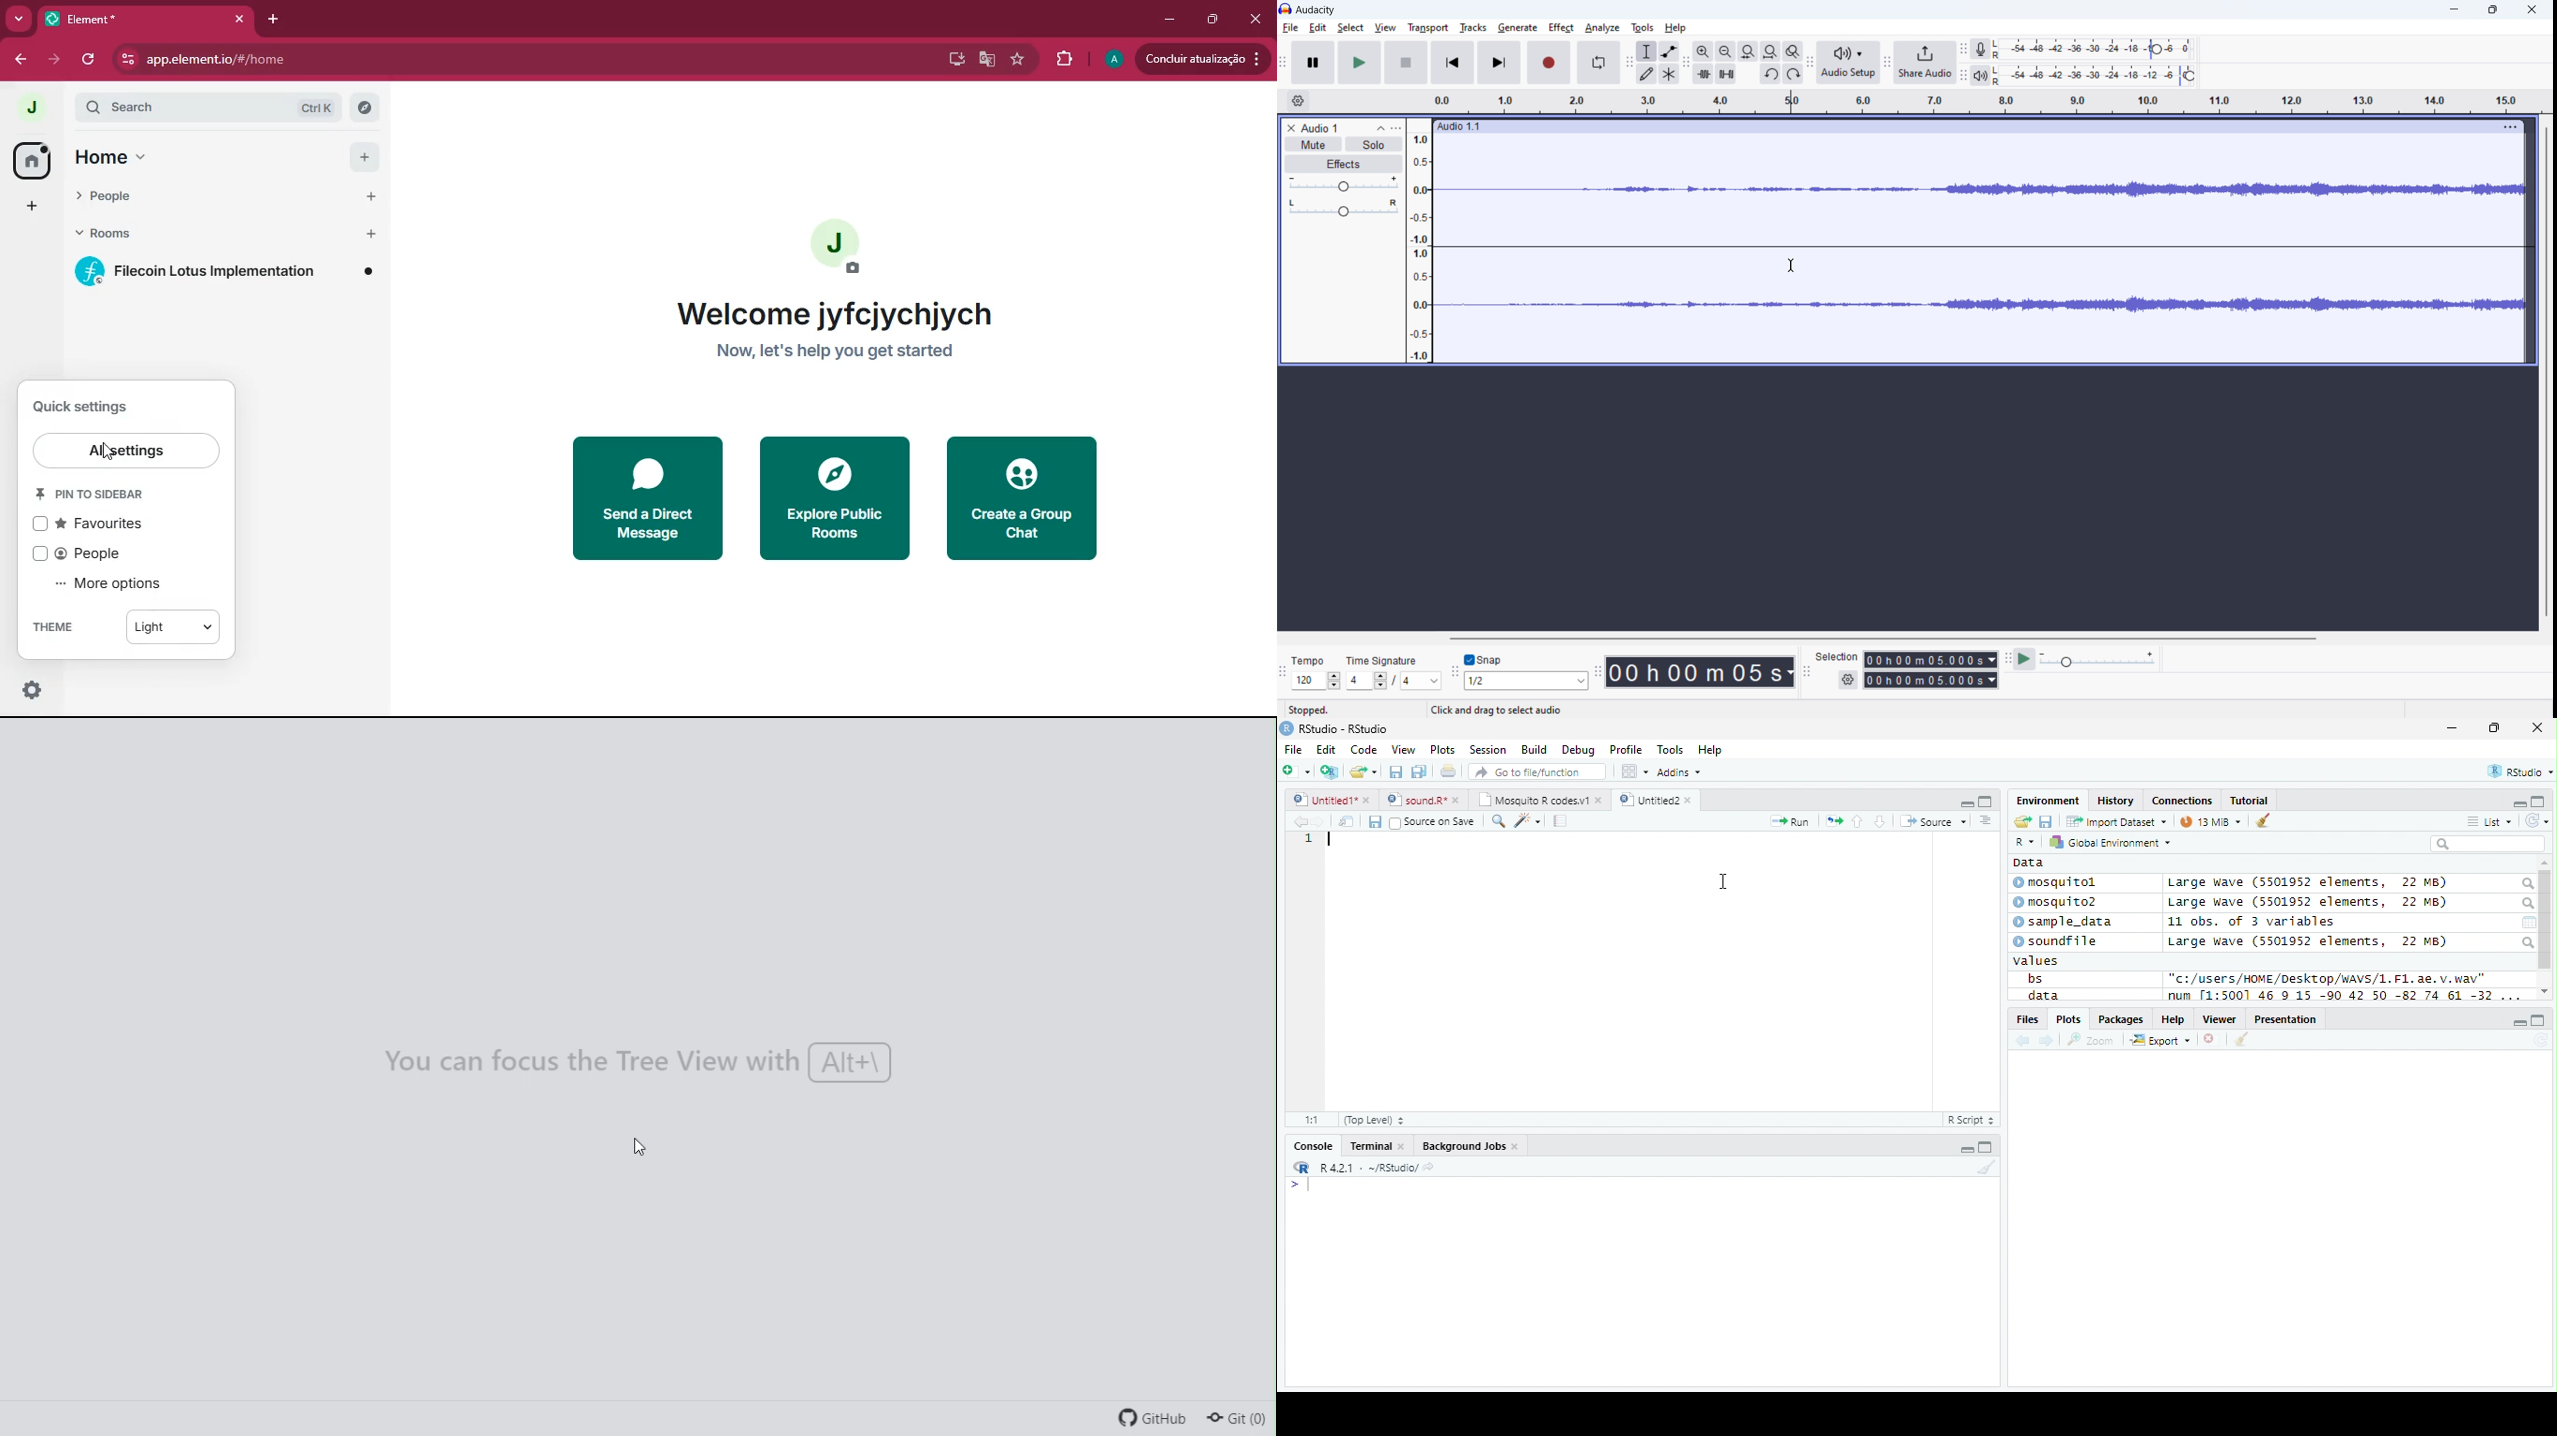 The image size is (2576, 1456). I want to click on quick settings, so click(90, 405).